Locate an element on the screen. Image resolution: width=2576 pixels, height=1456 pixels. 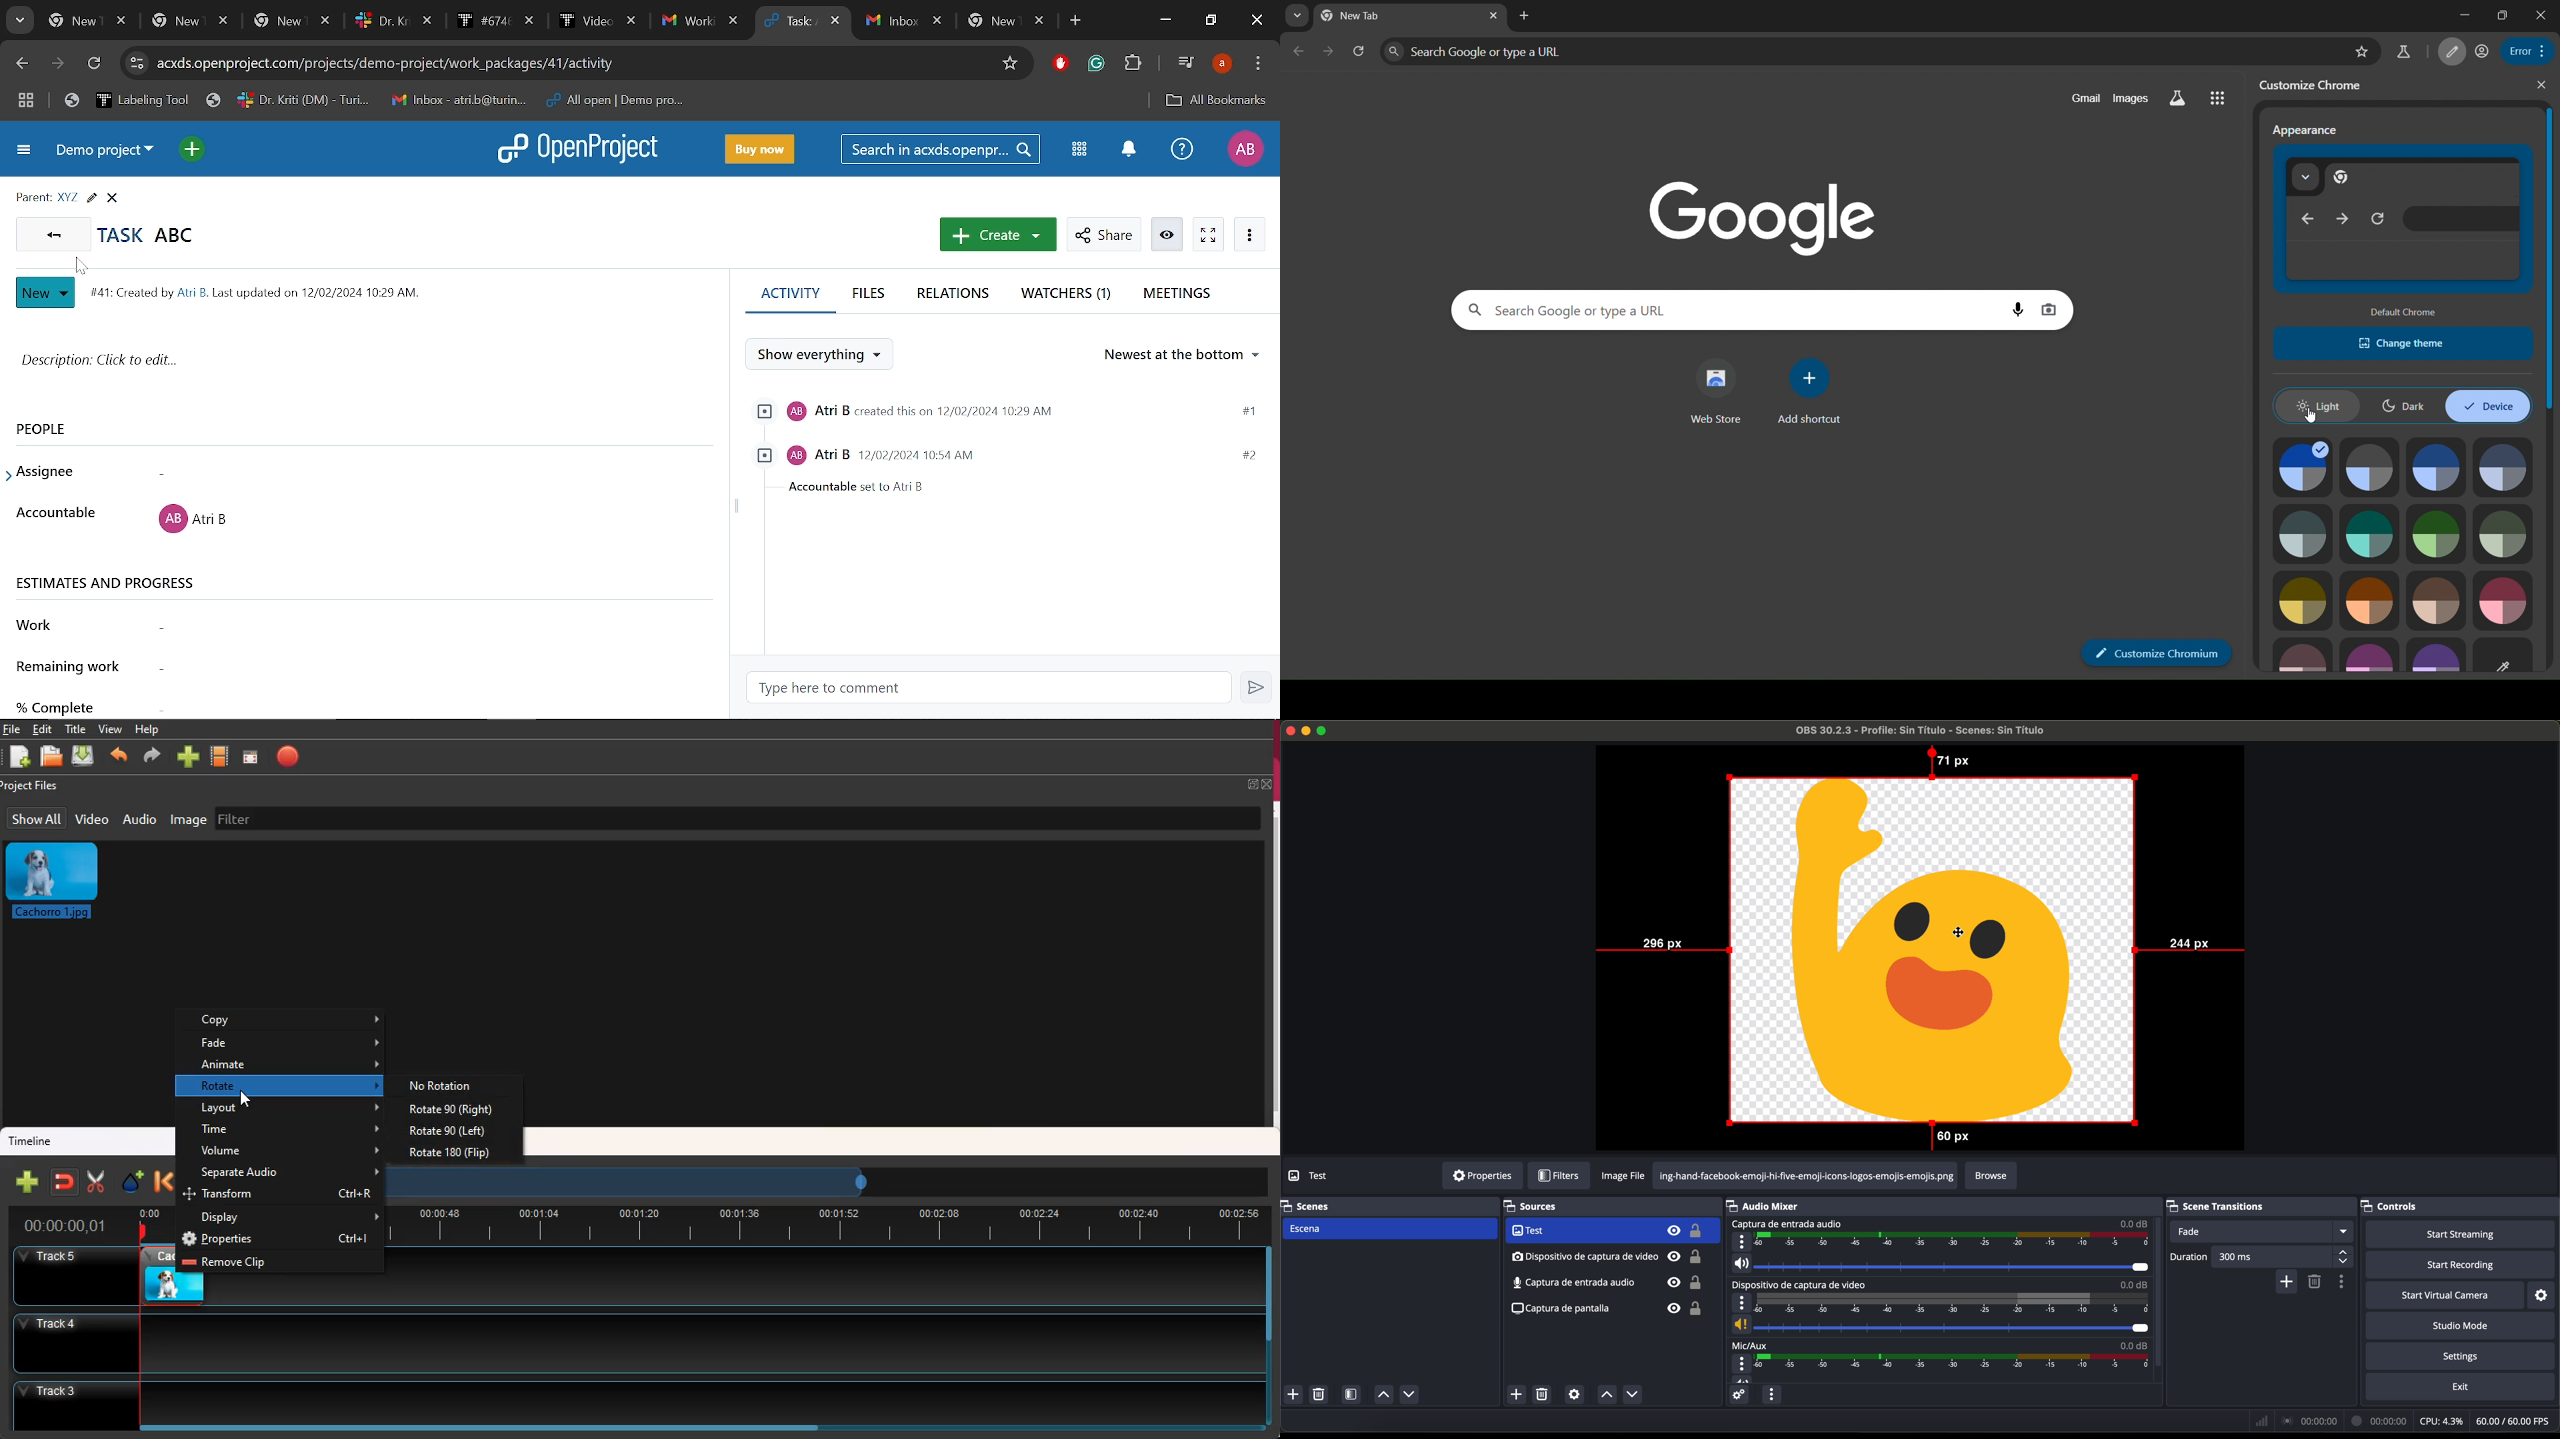
image is located at coordinates (2369, 601).